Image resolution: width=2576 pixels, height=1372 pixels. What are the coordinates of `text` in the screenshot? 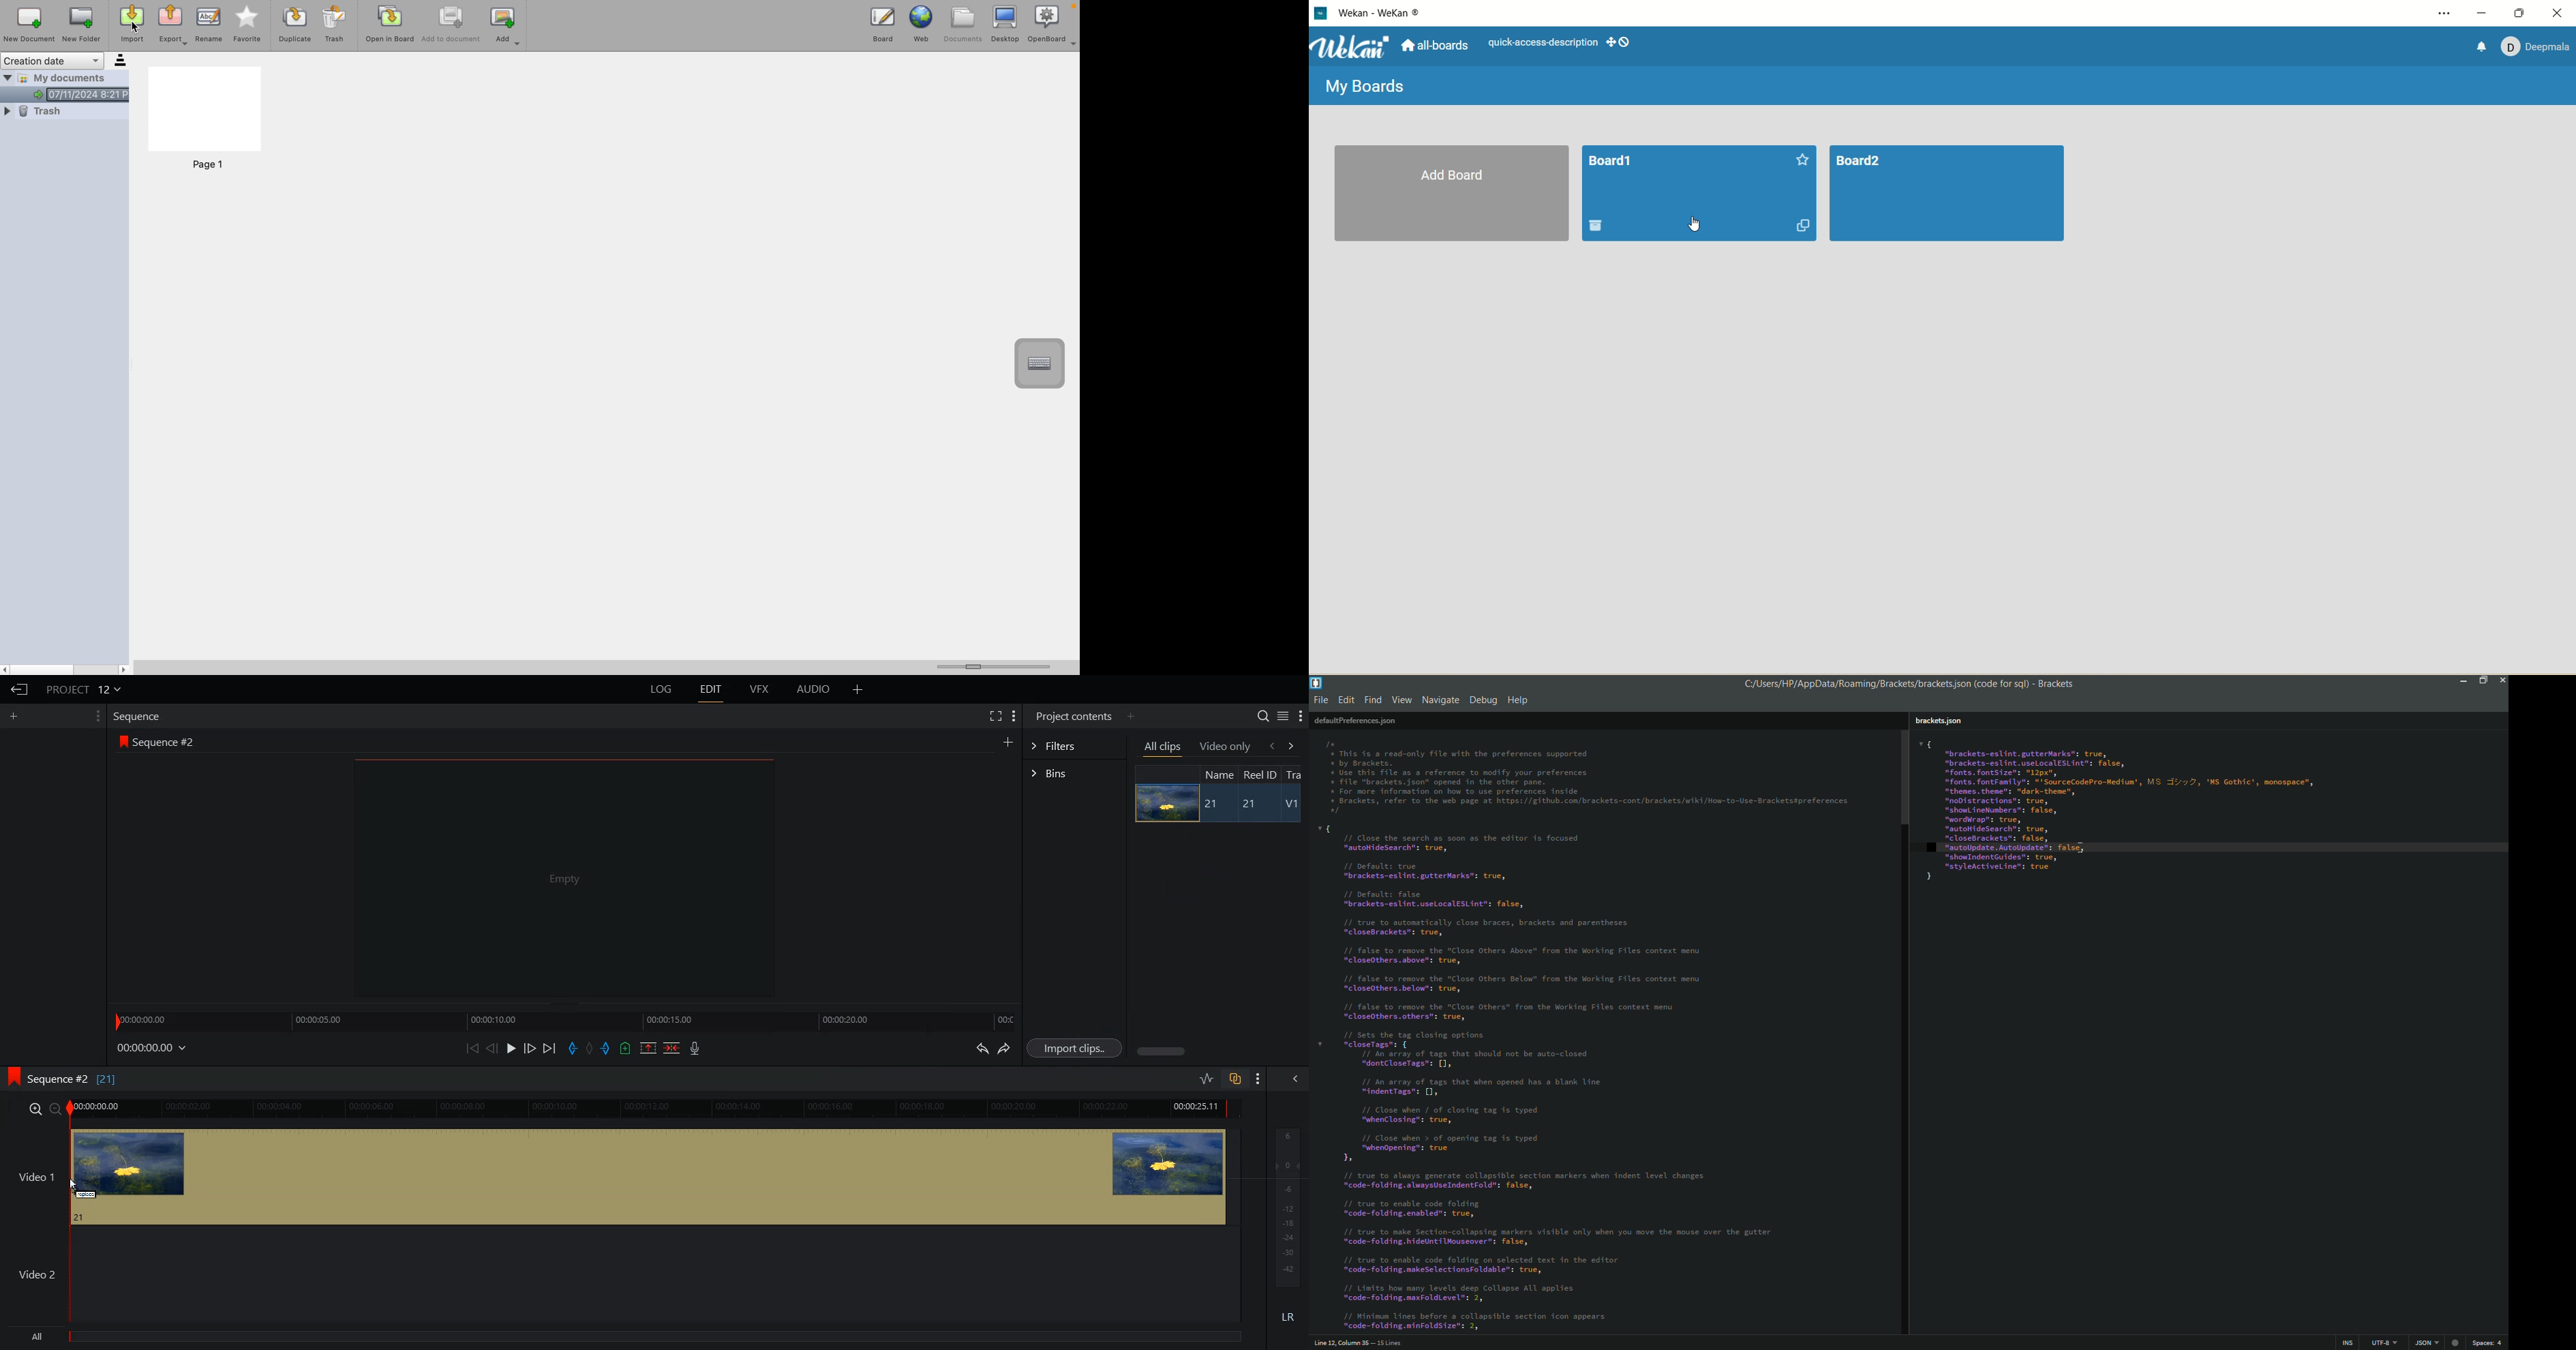 It's located at (1544, 43).